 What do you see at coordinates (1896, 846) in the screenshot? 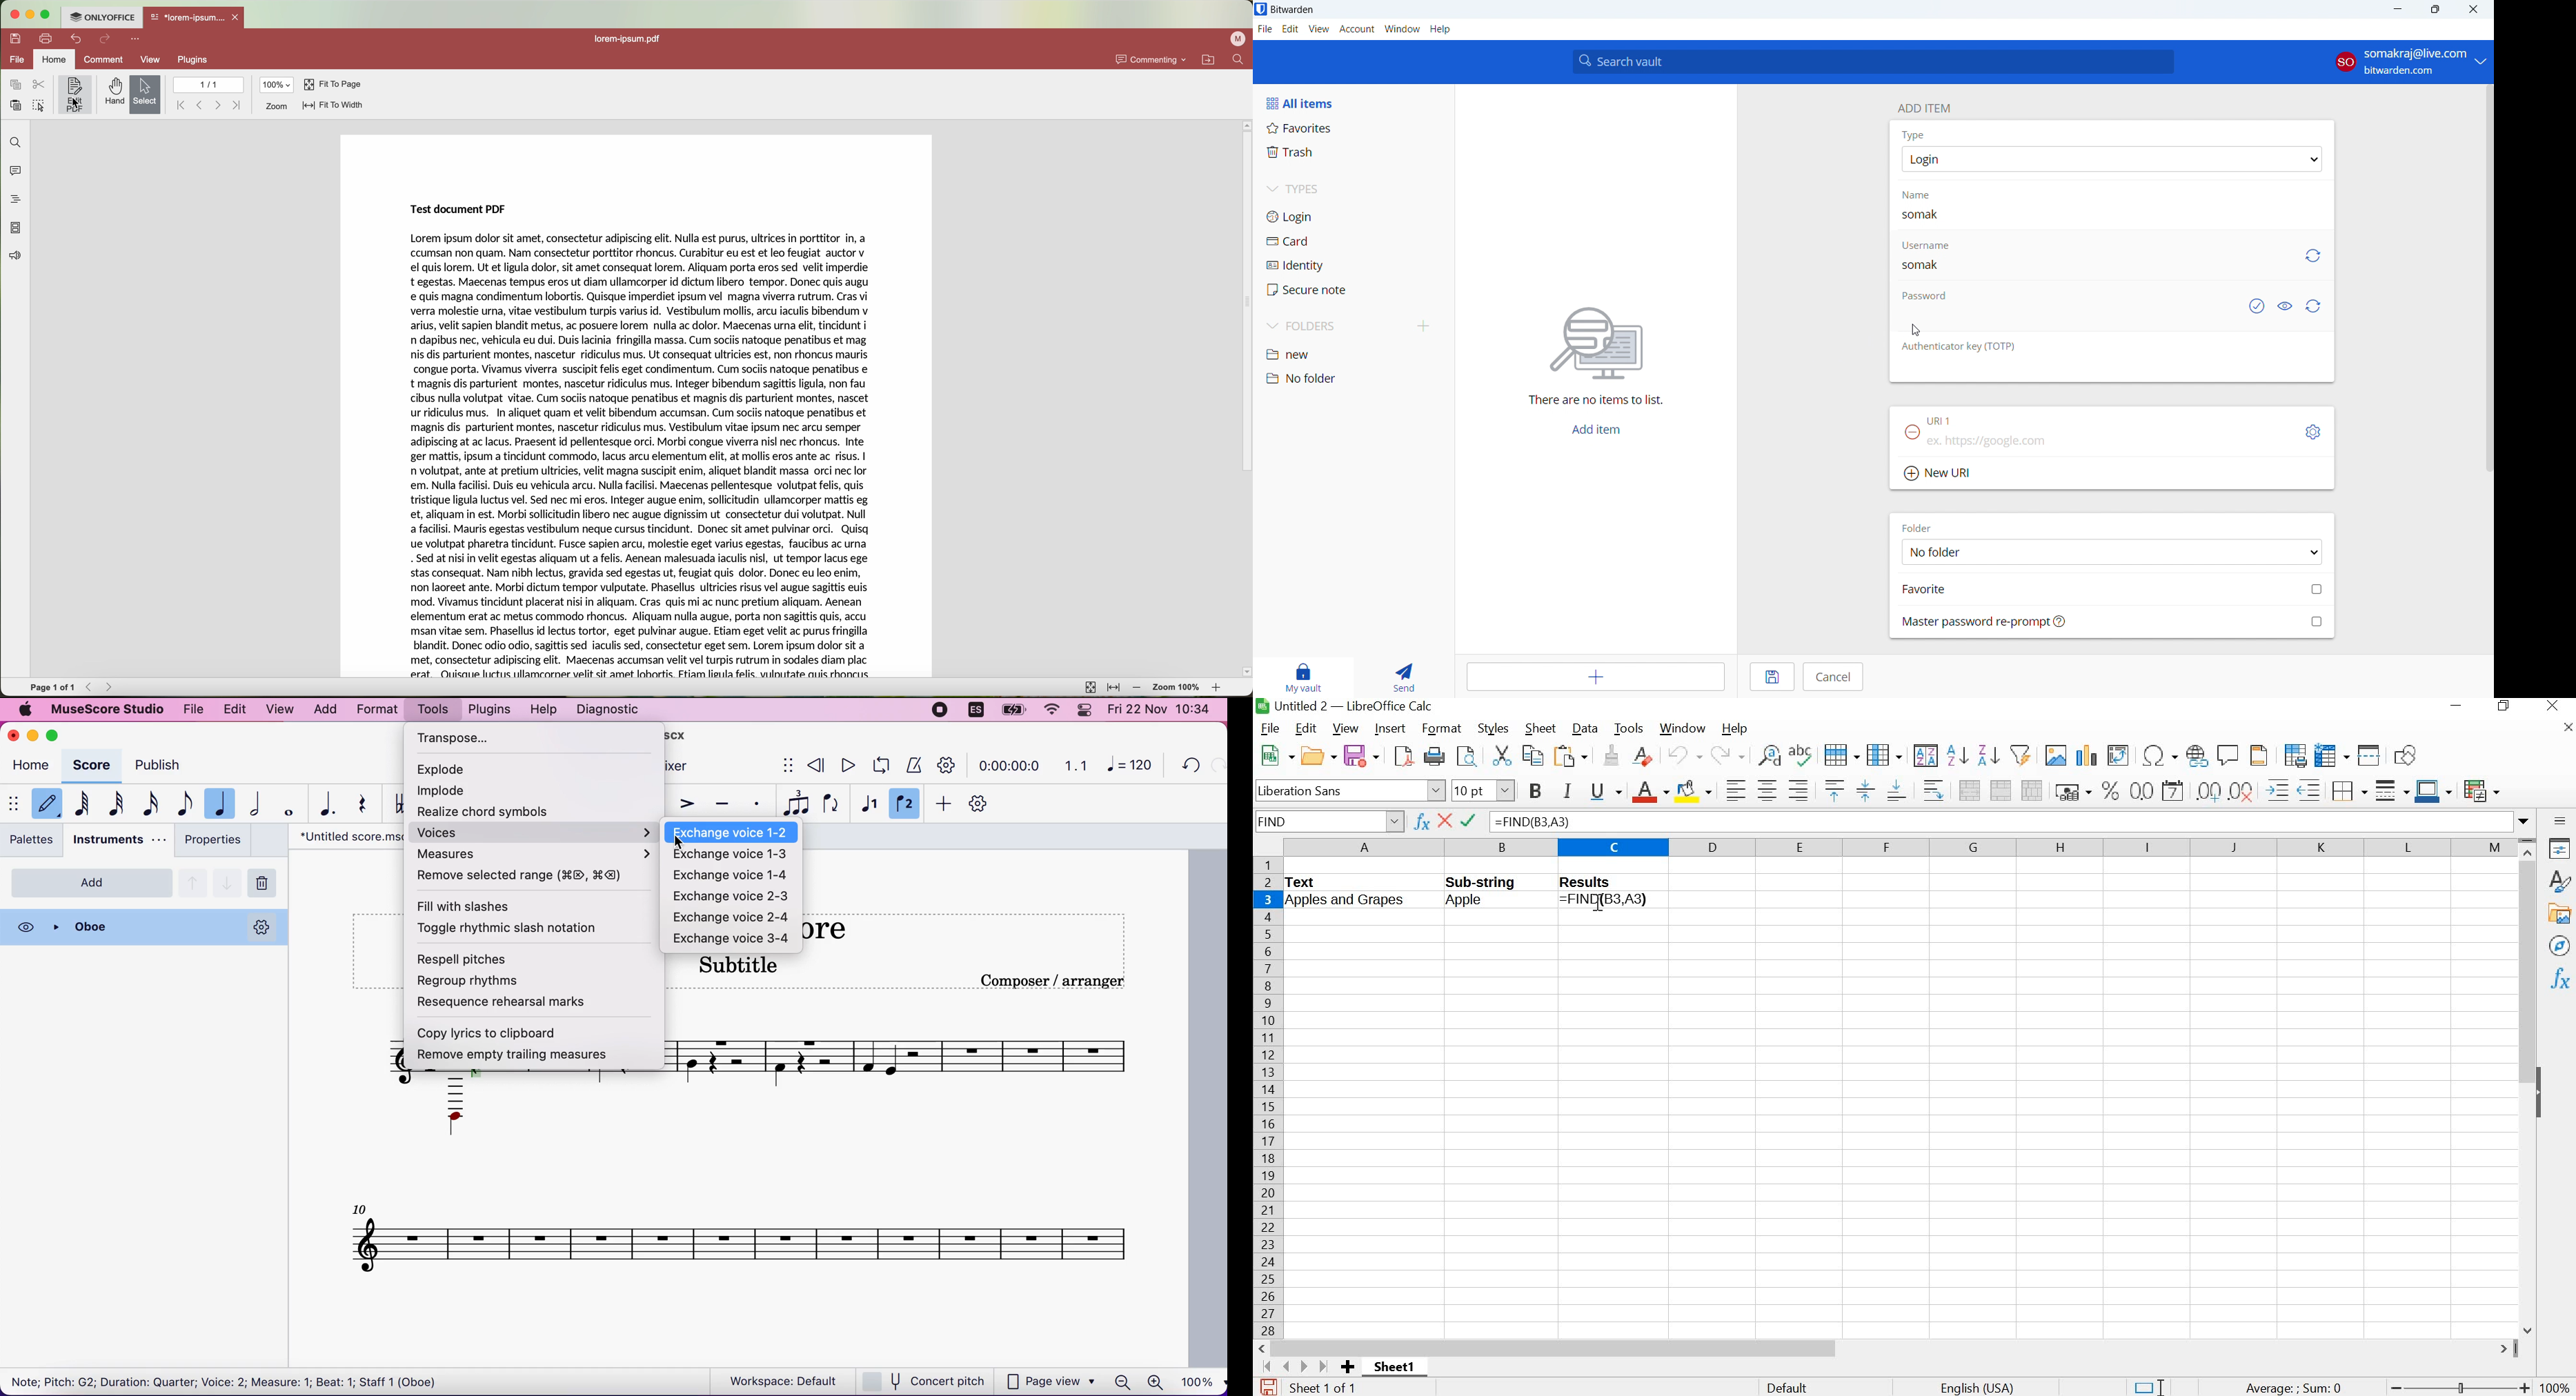
I see `columns` at bounding box center [1896, 846].